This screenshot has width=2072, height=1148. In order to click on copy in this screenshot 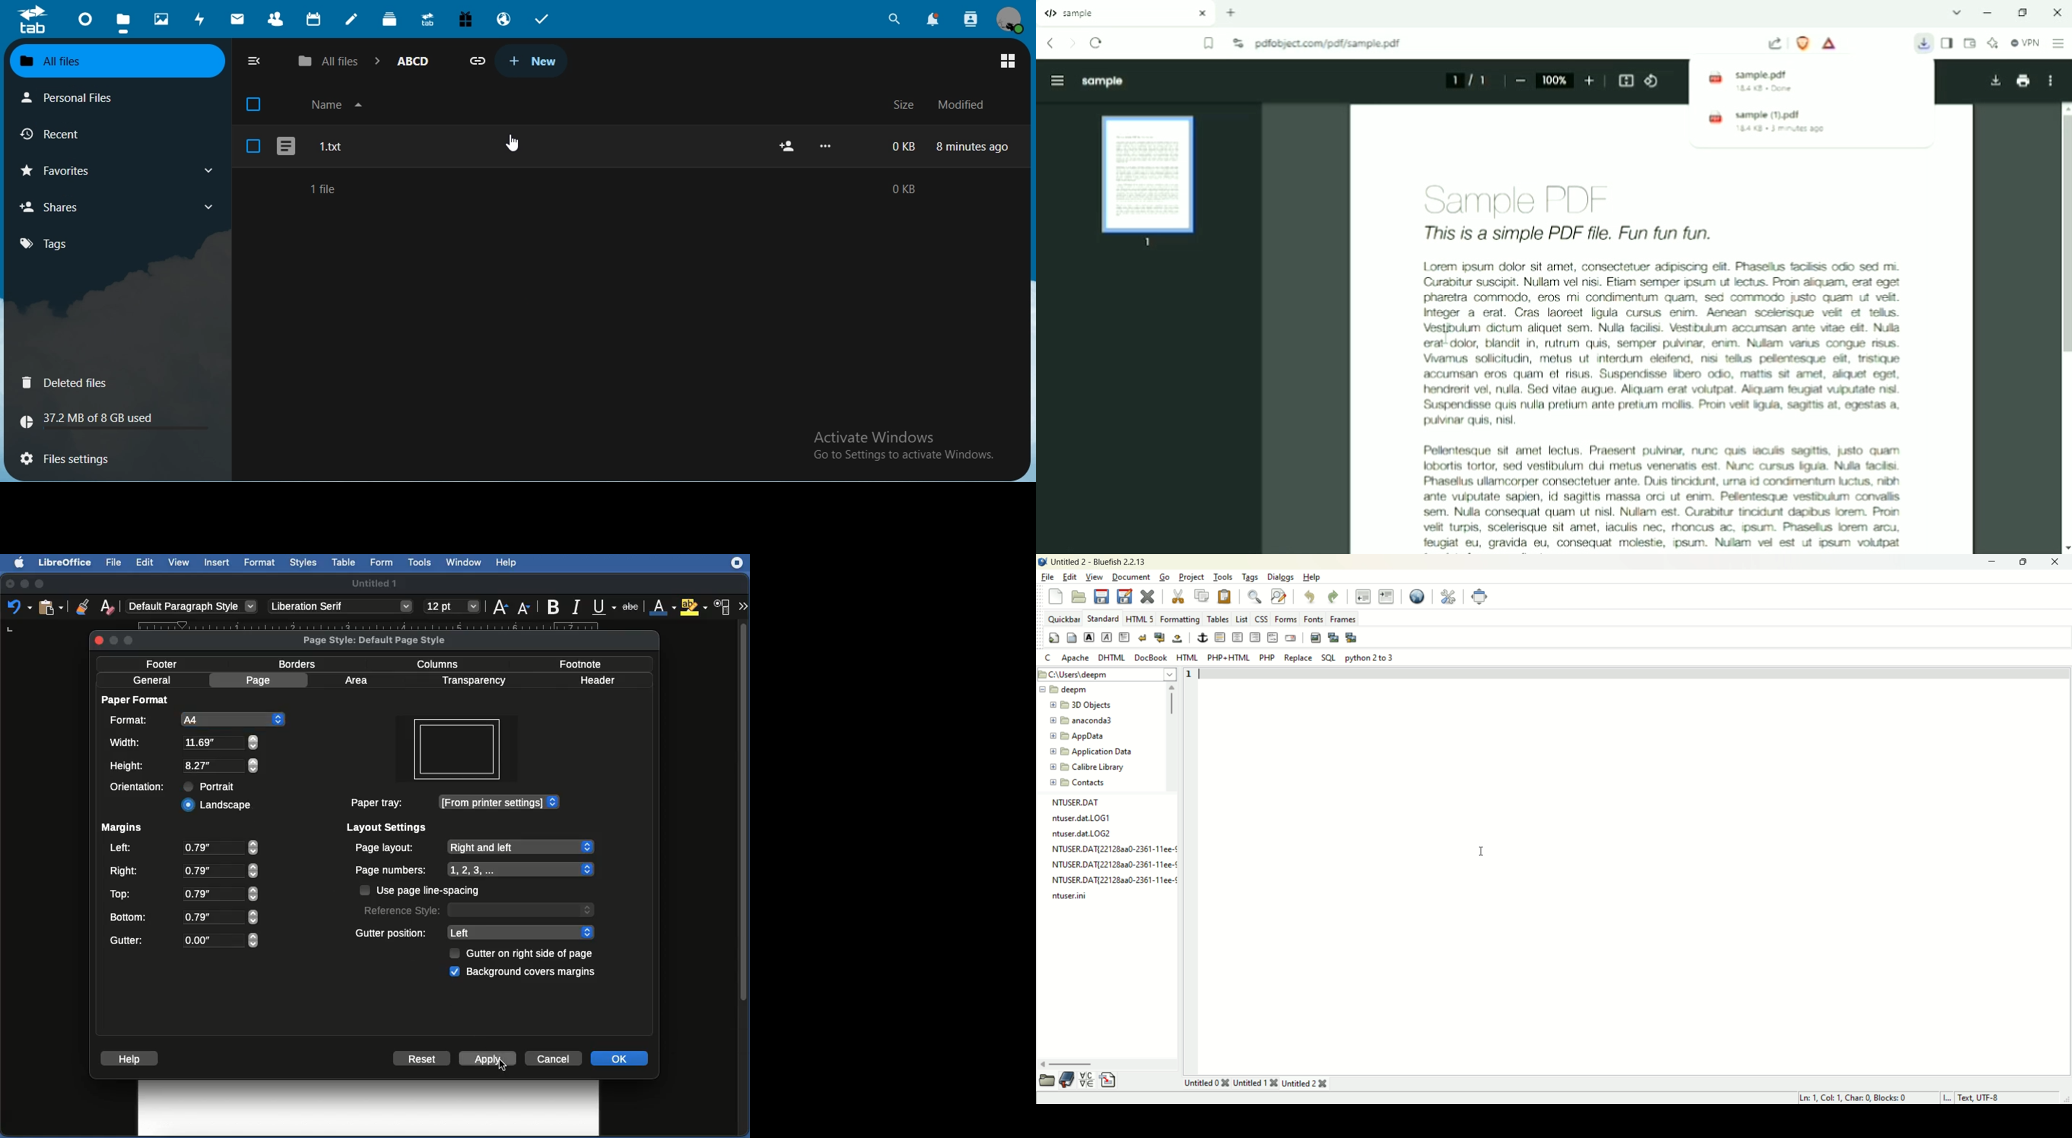, I will do `click(1201, 596)`.